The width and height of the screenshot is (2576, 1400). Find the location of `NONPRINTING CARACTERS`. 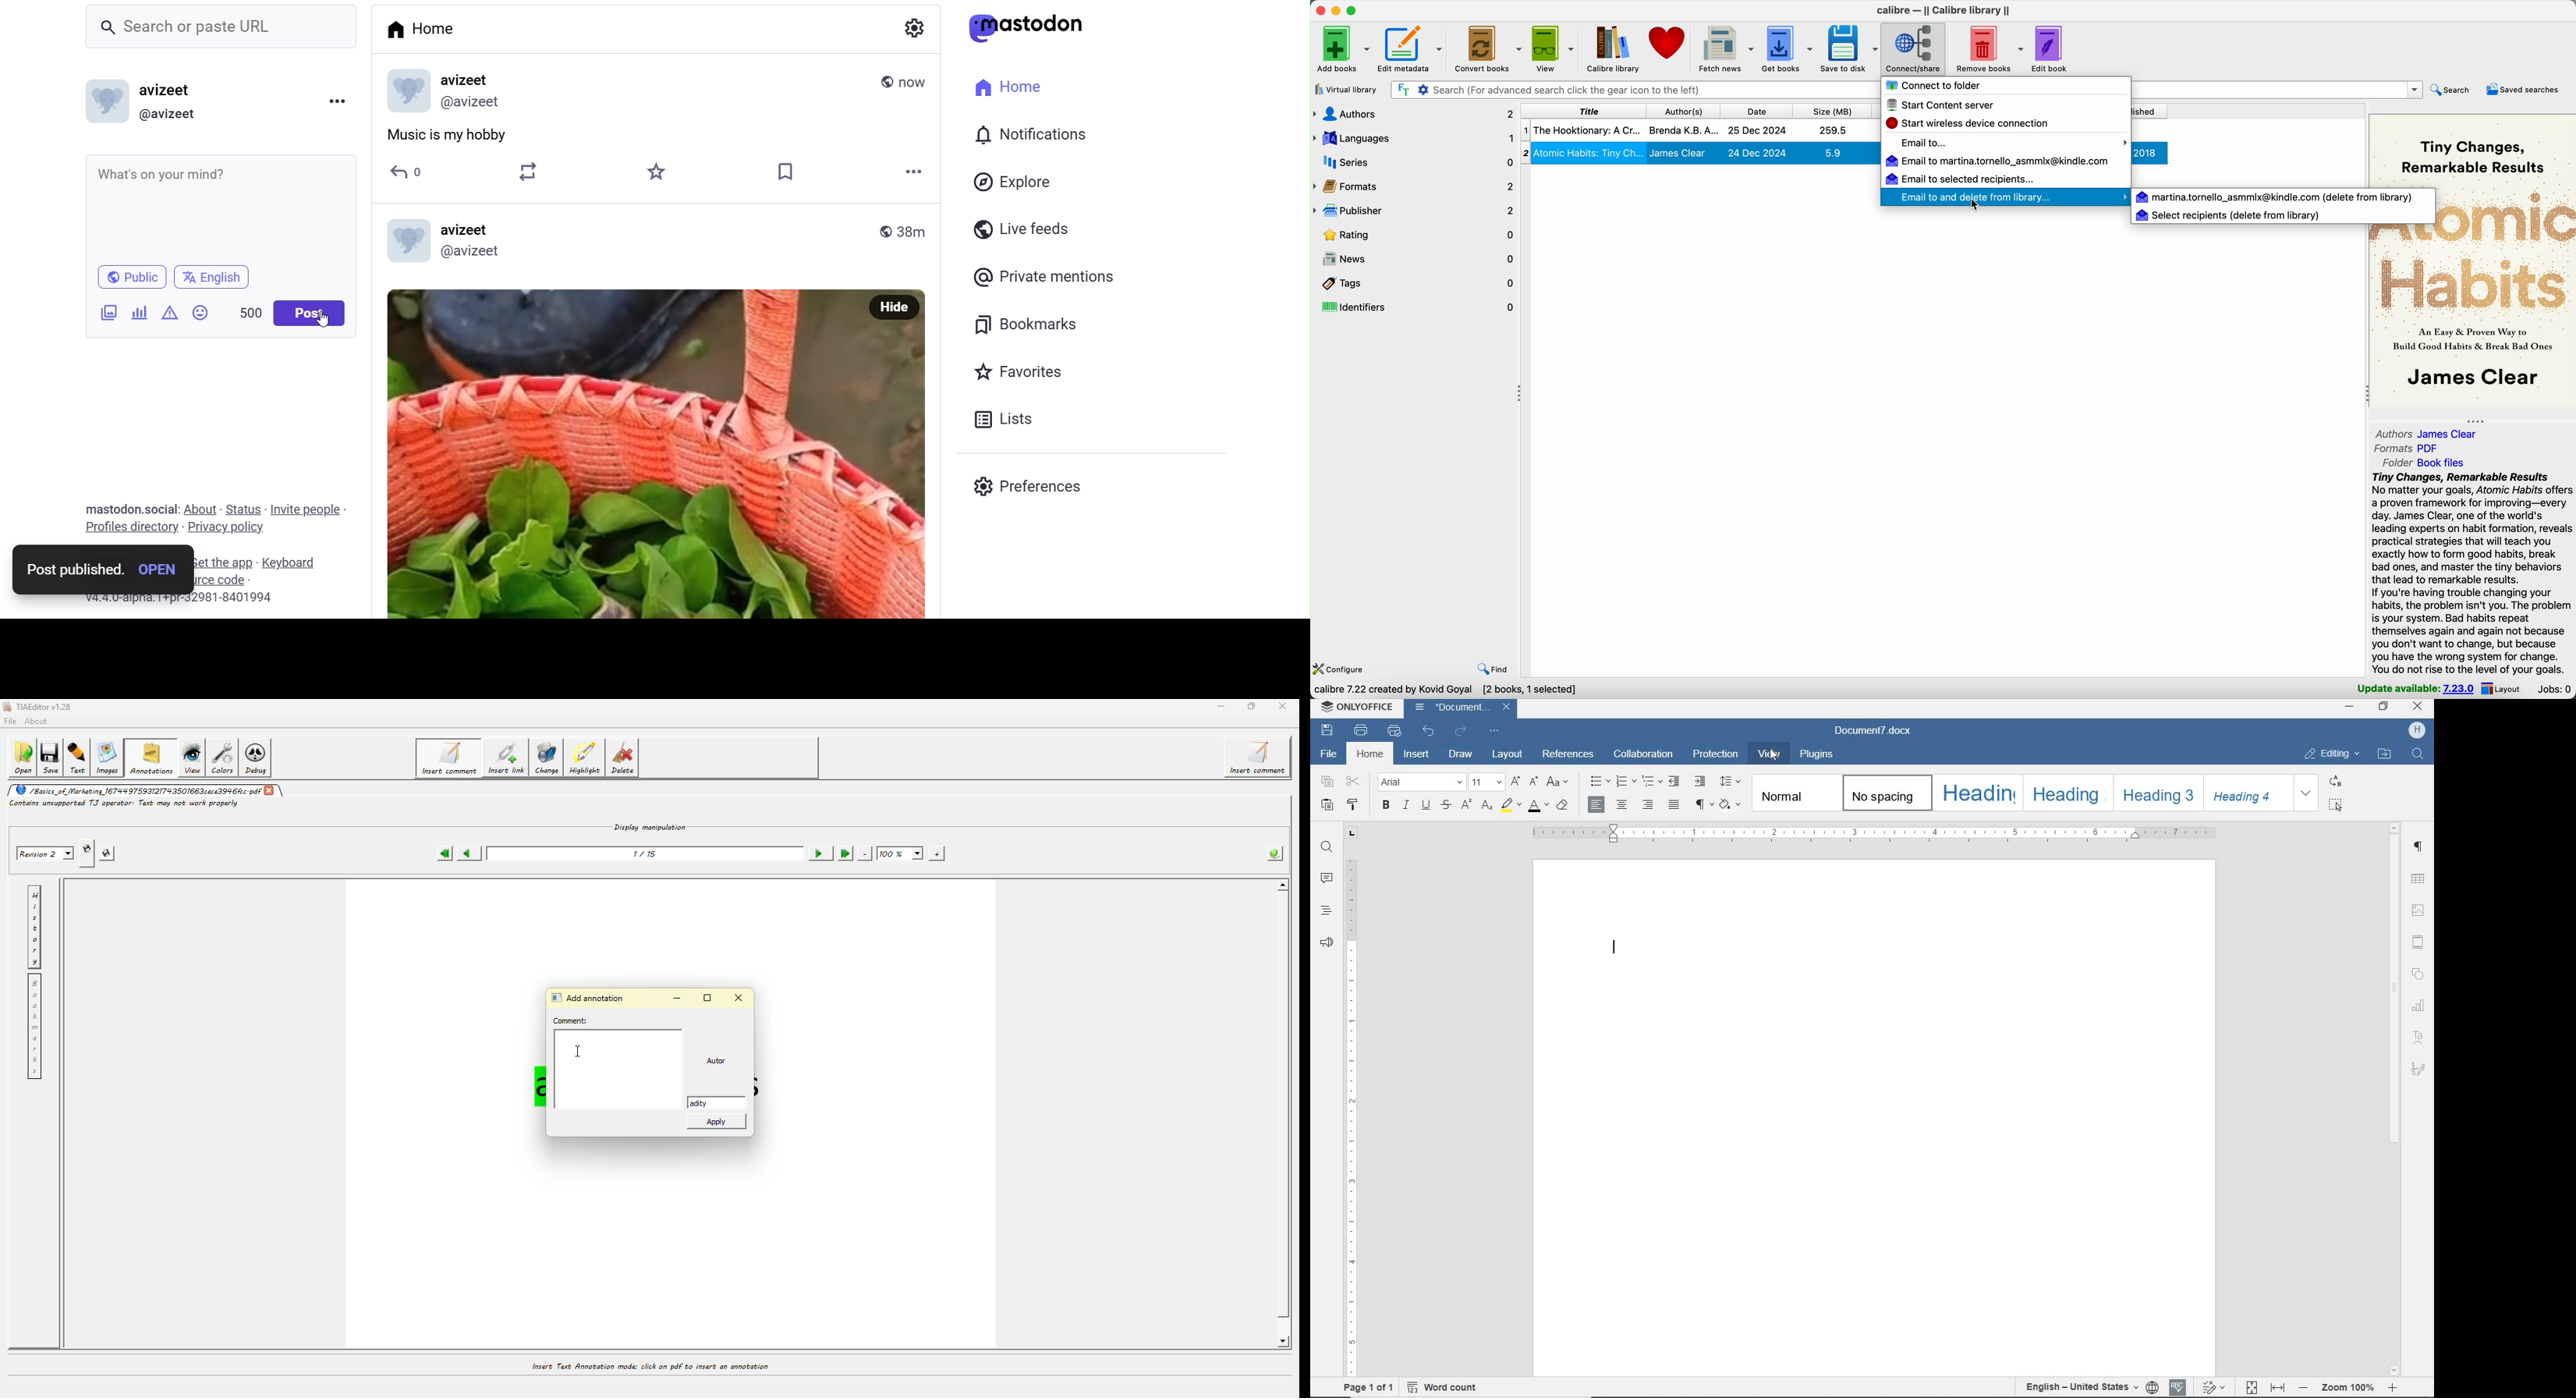

NONPRINTING CARACTERS is located at coordinates (1703, 805).